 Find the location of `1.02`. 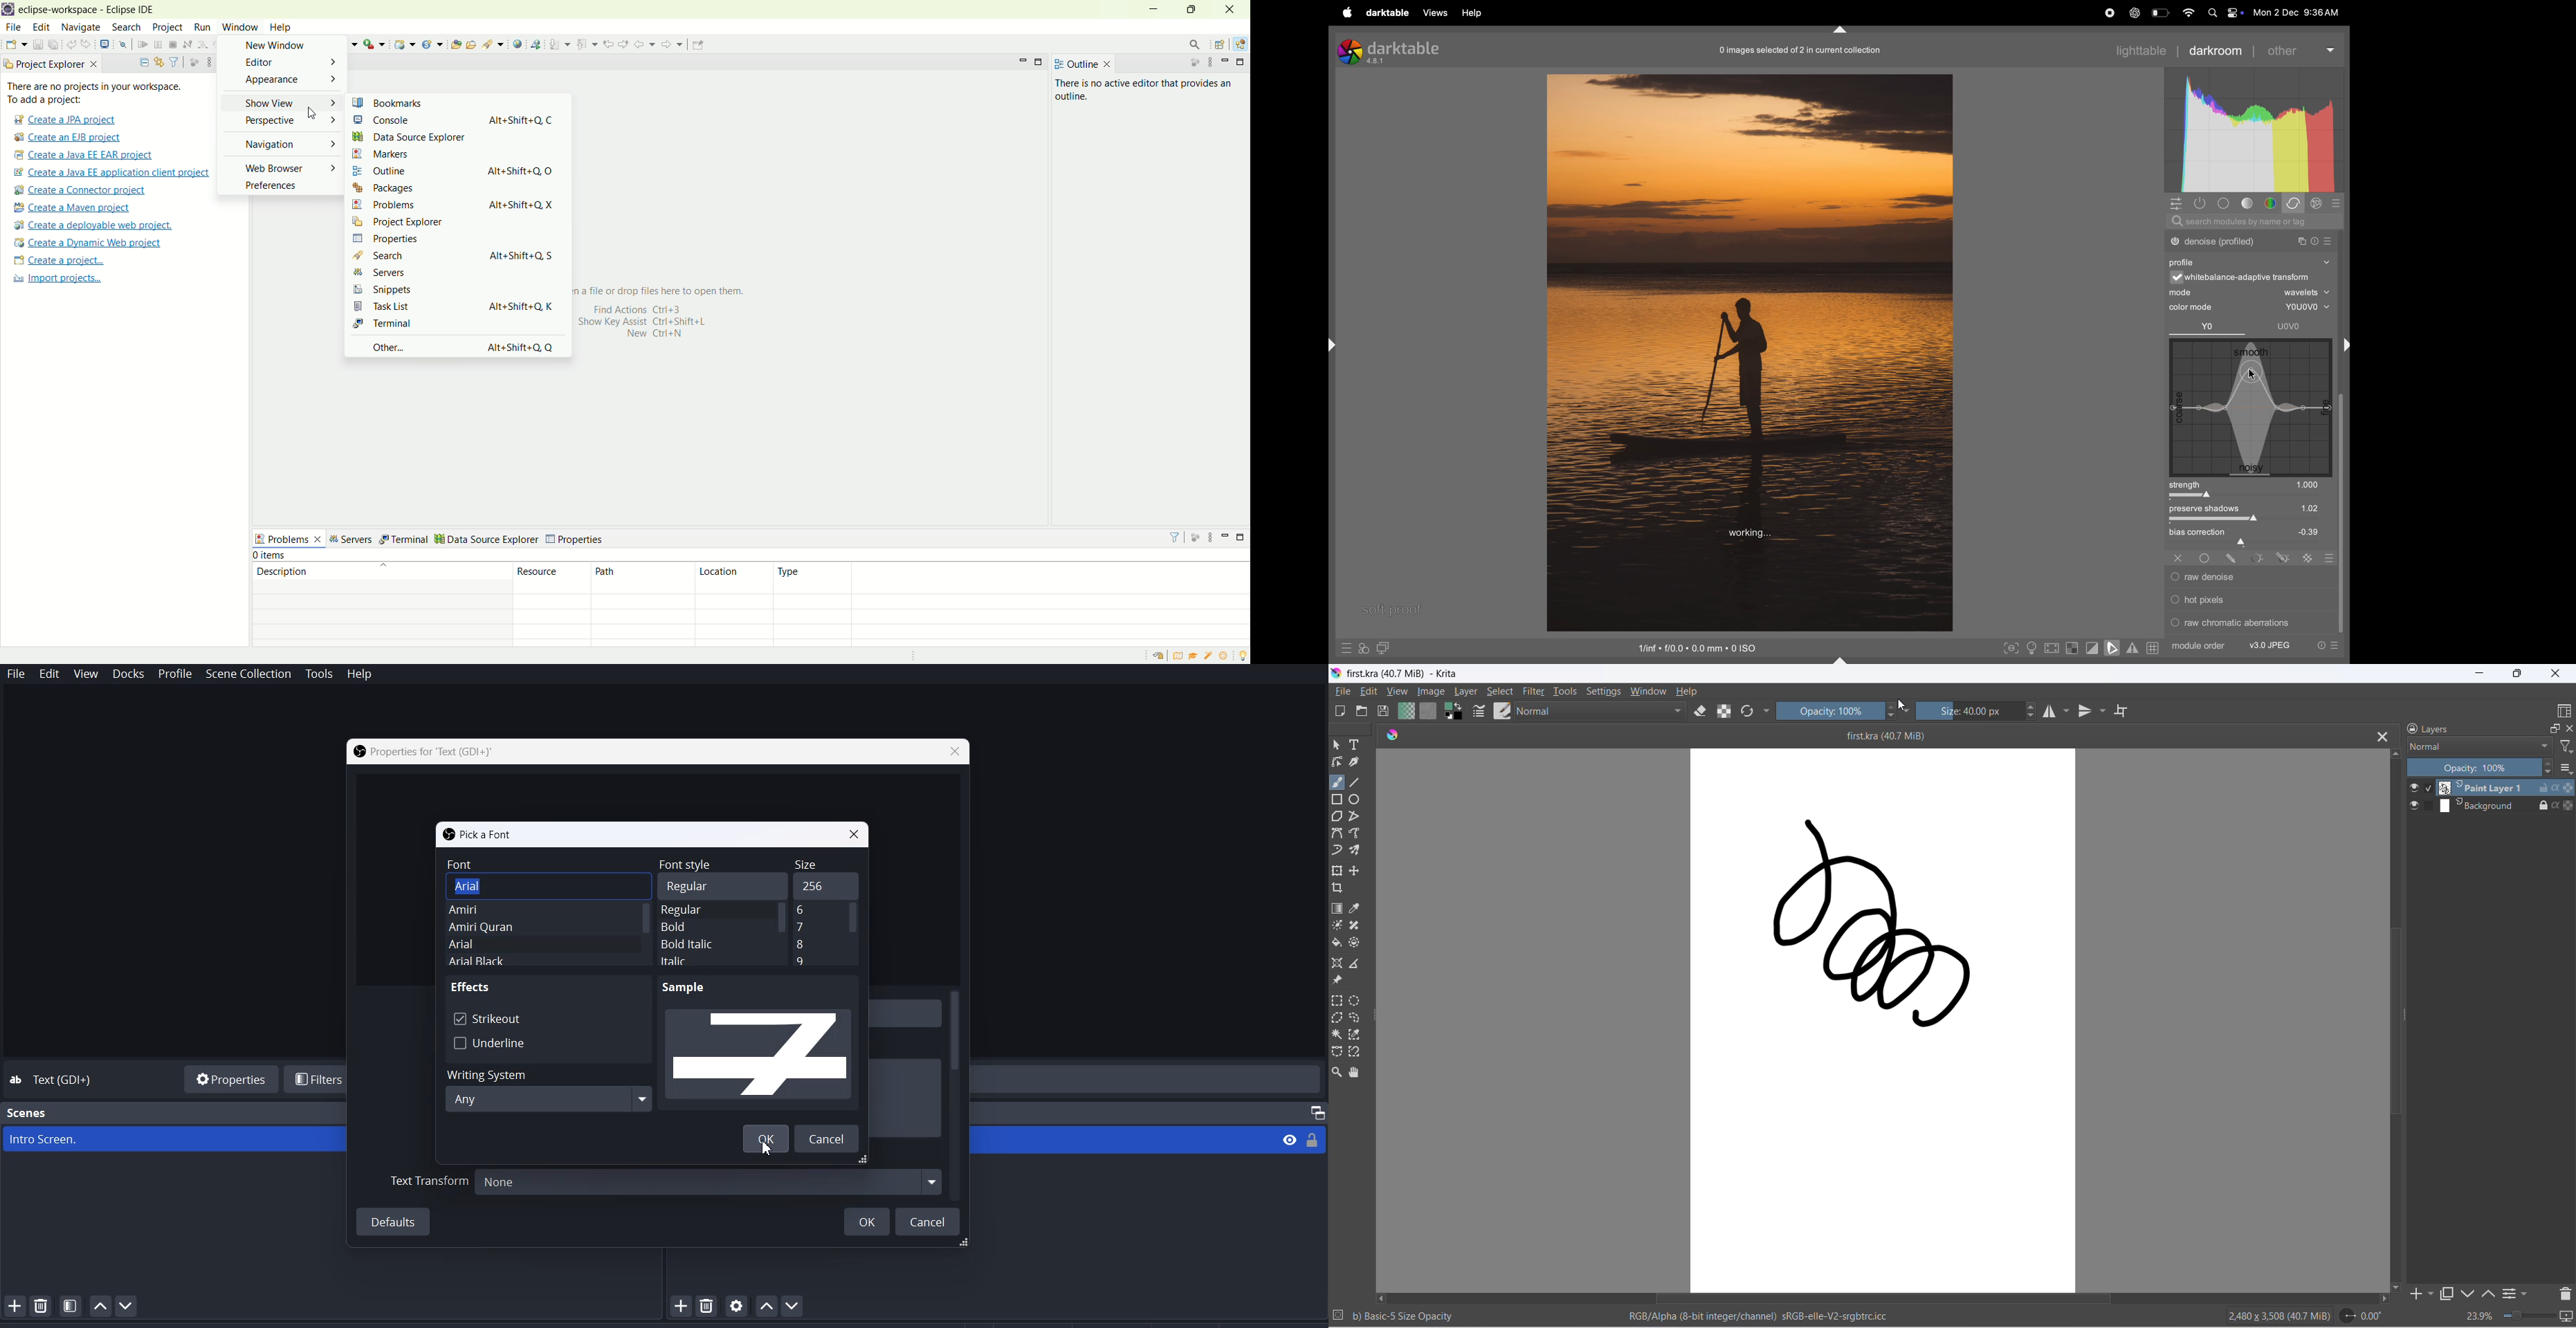

1.02 is located at coordinates (2297, 508).